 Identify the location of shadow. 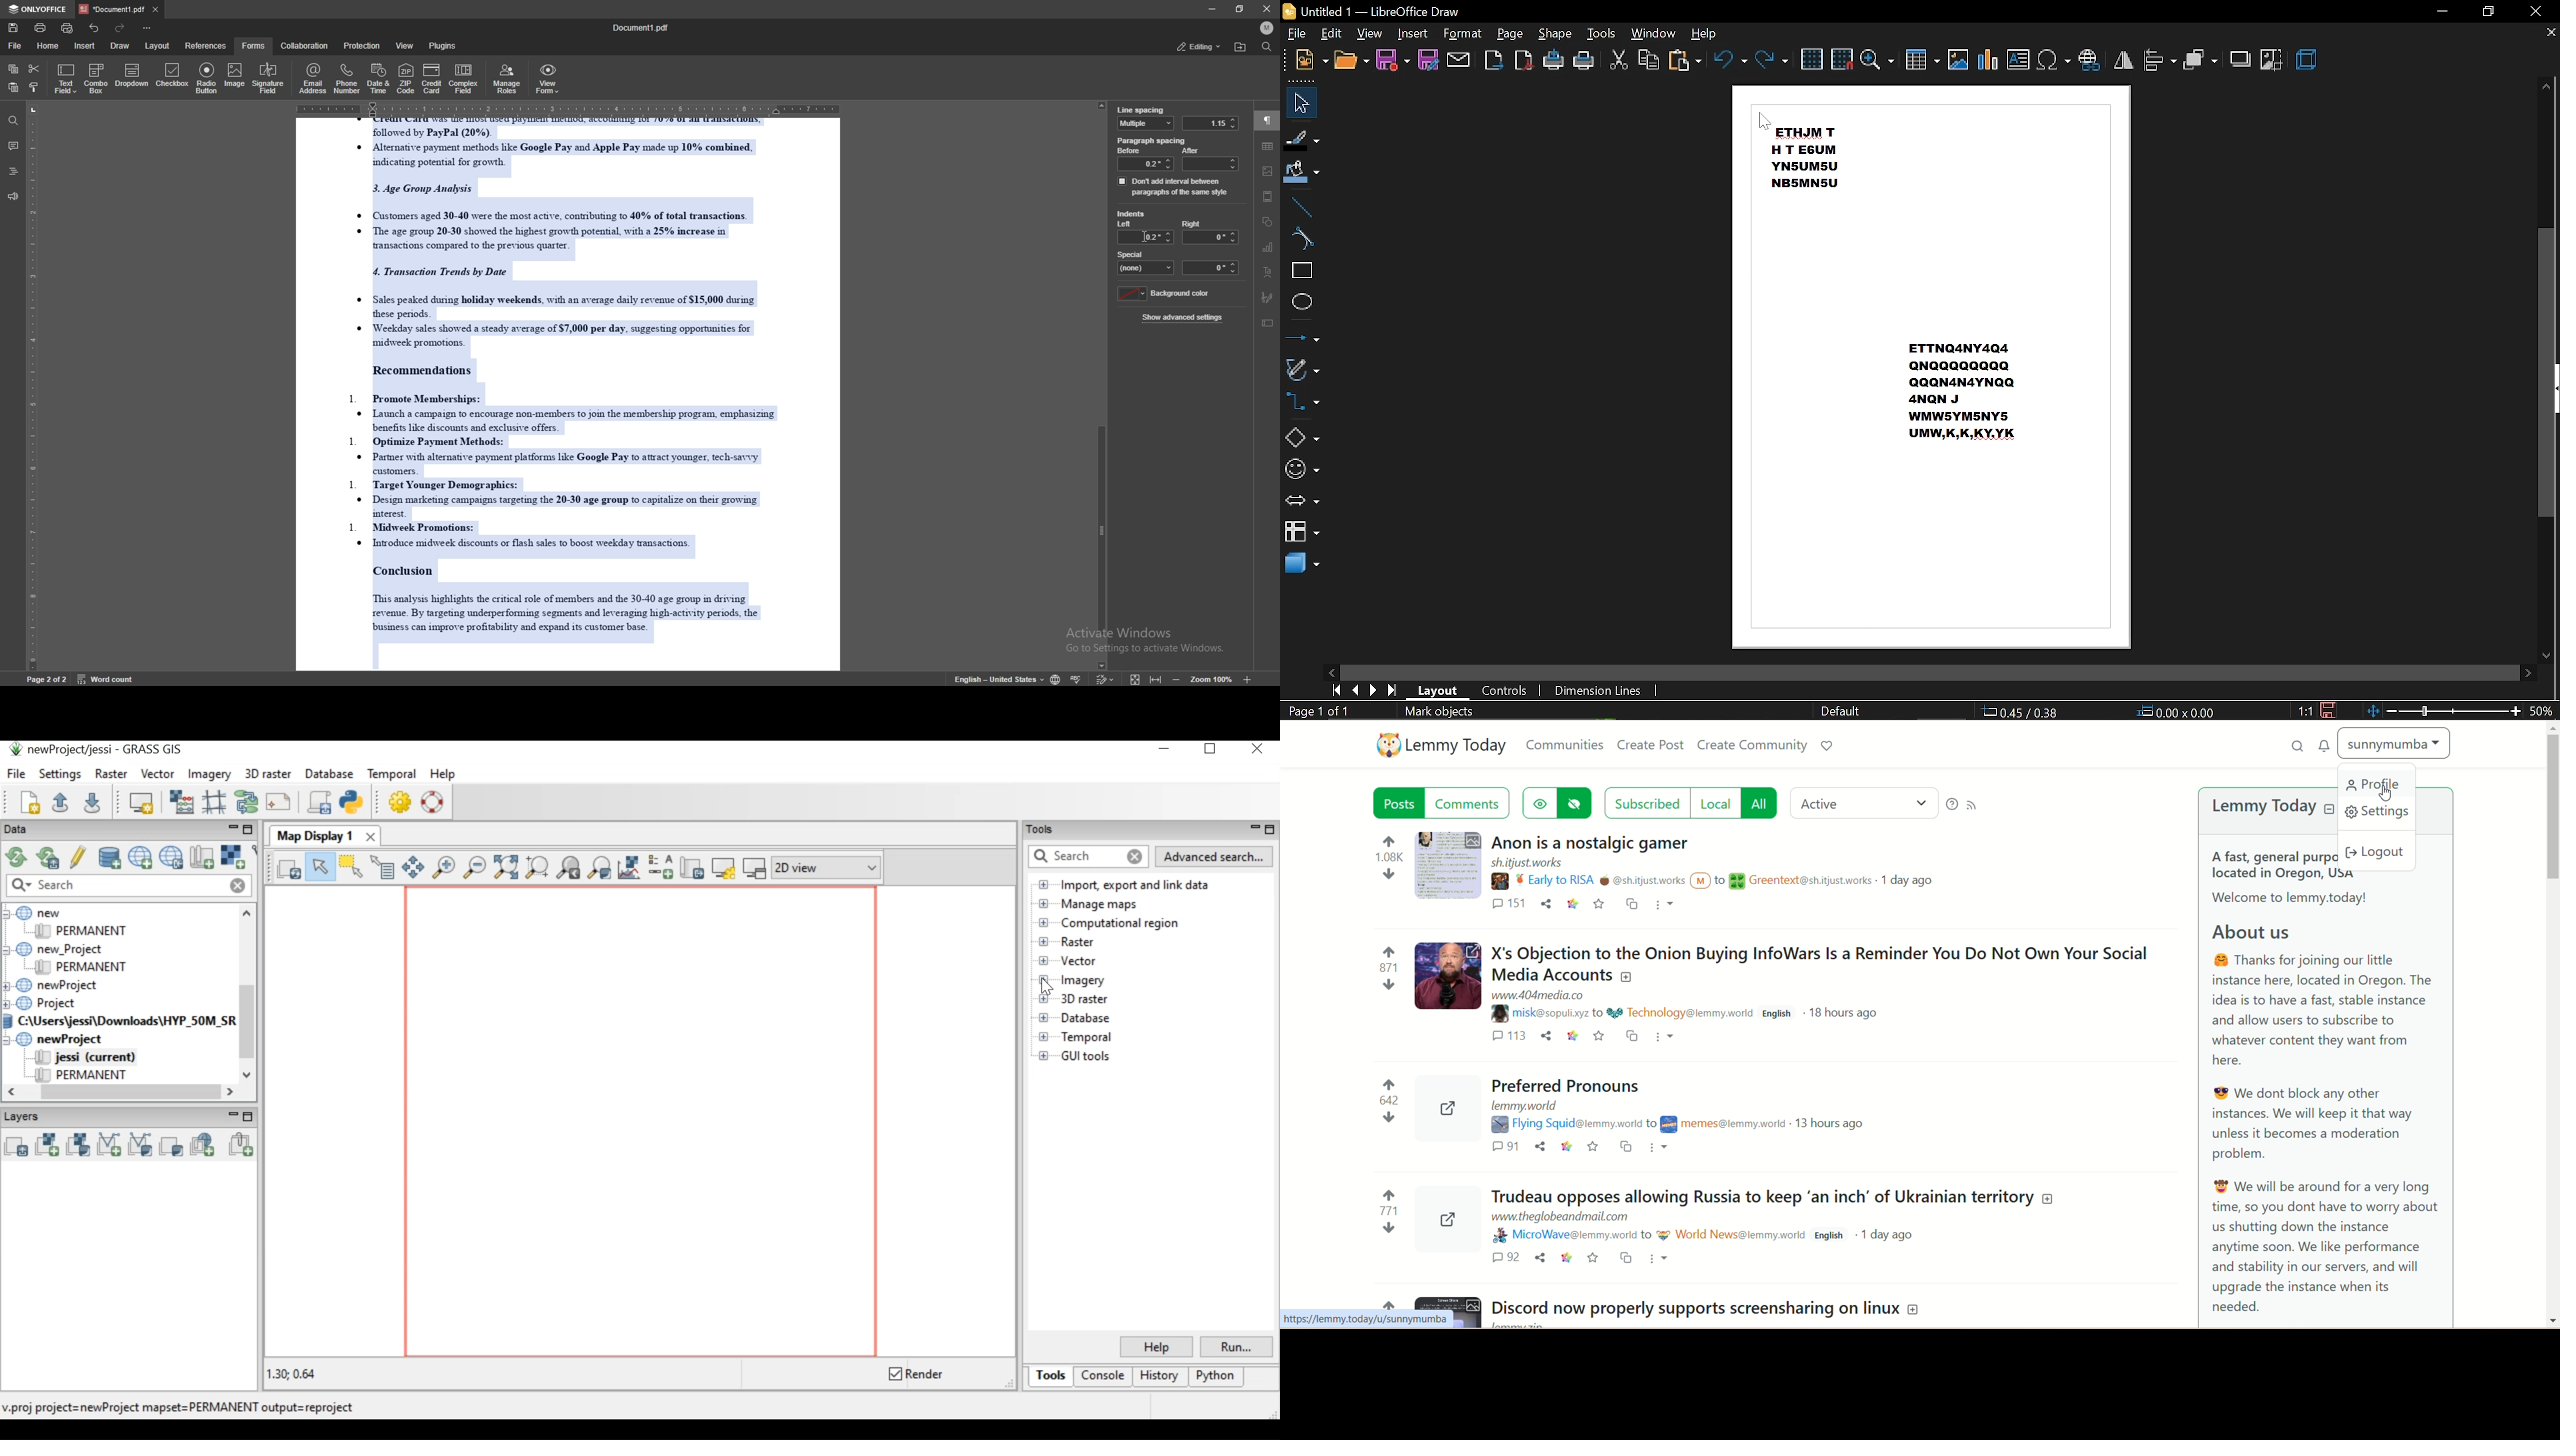
(2240, 59).